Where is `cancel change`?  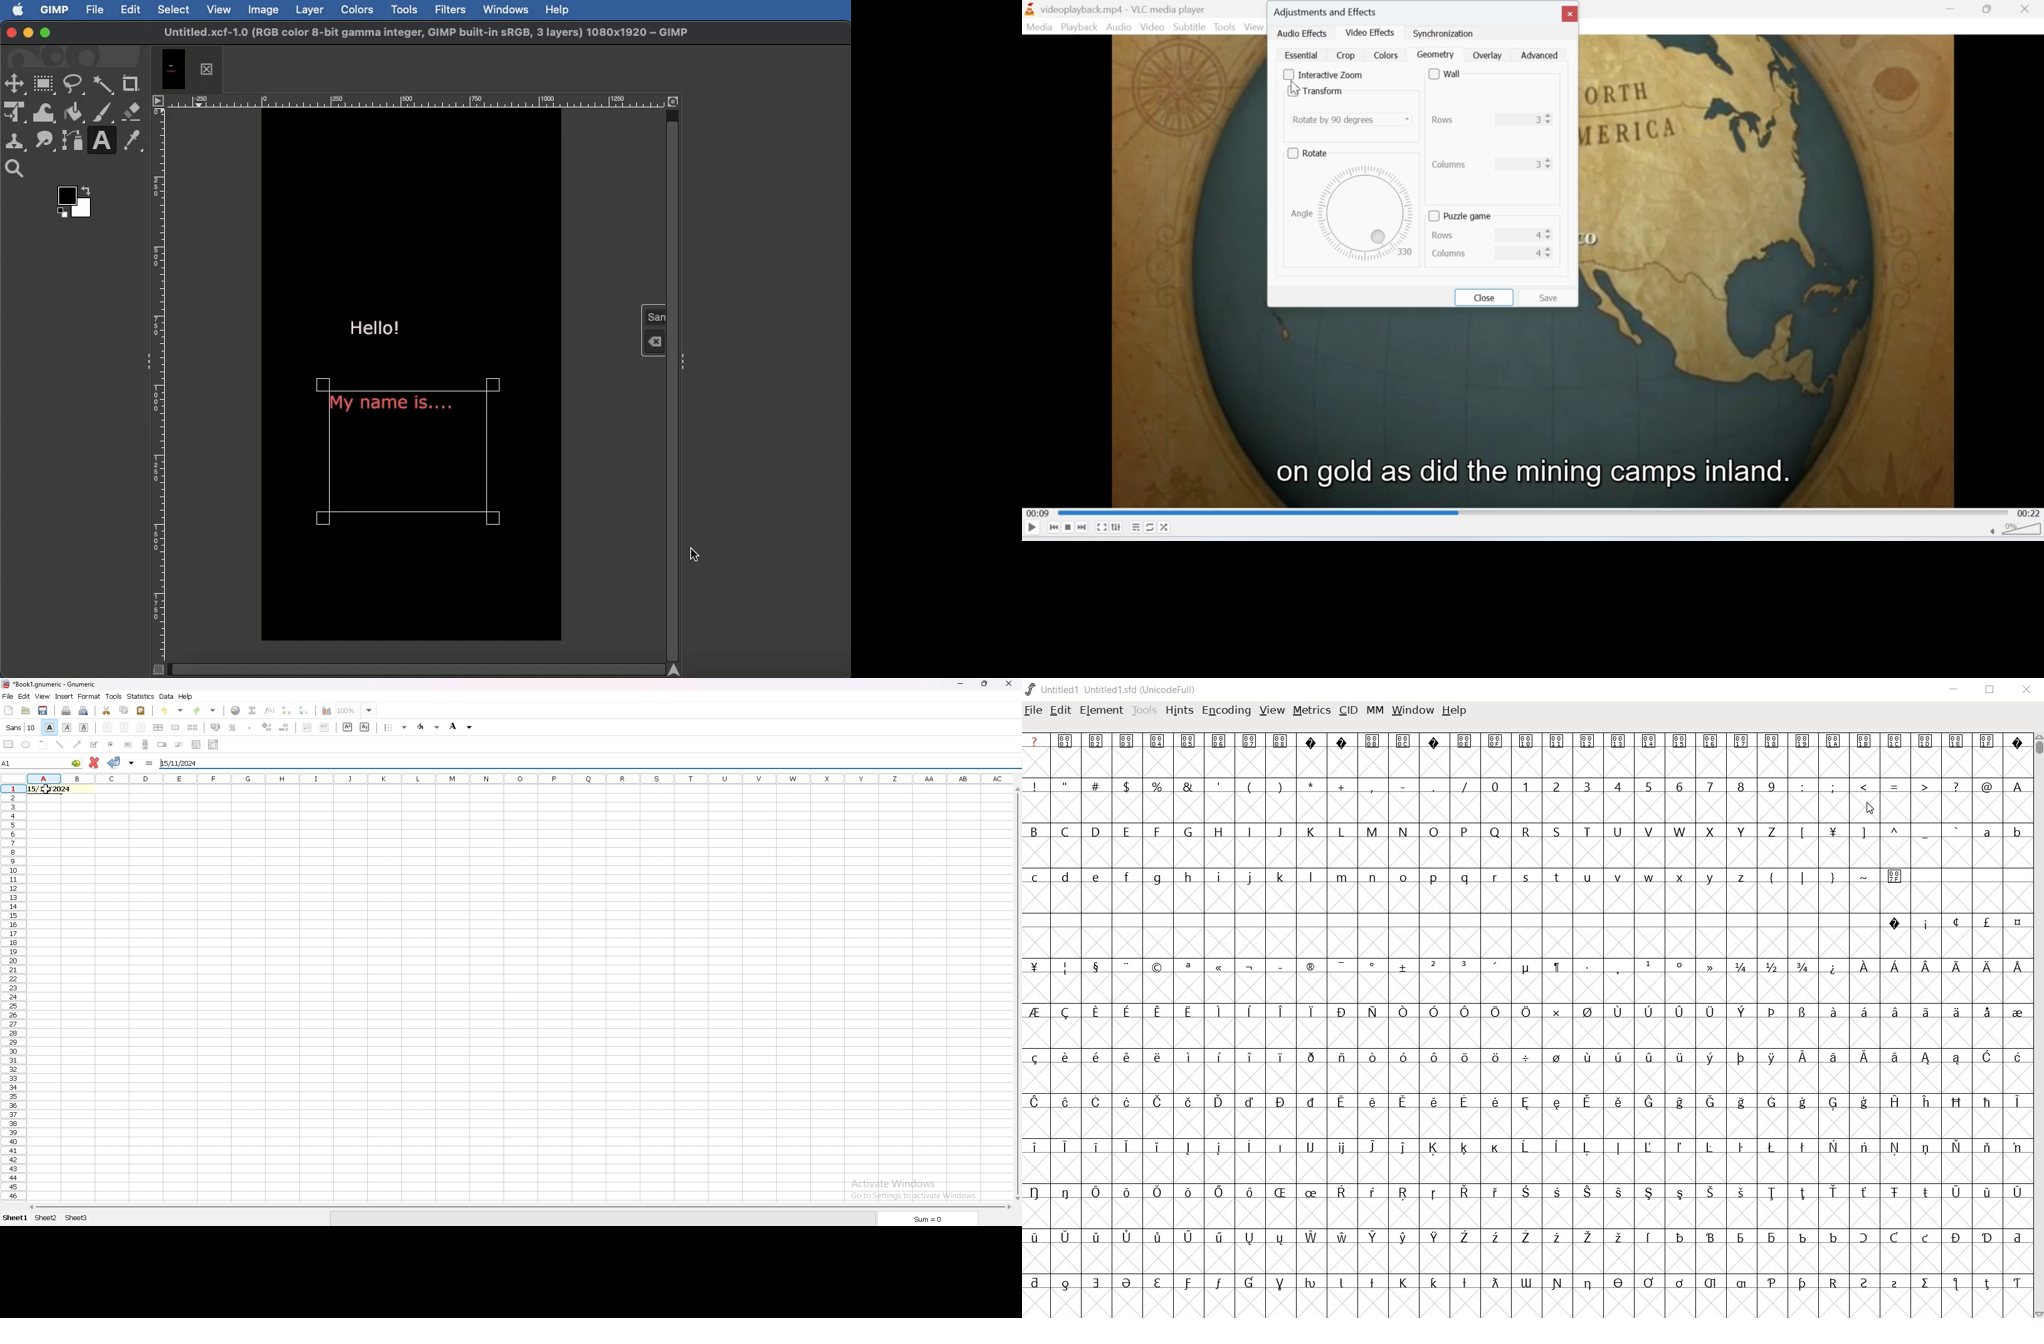
cancel change is located at coordinates (95, 763).